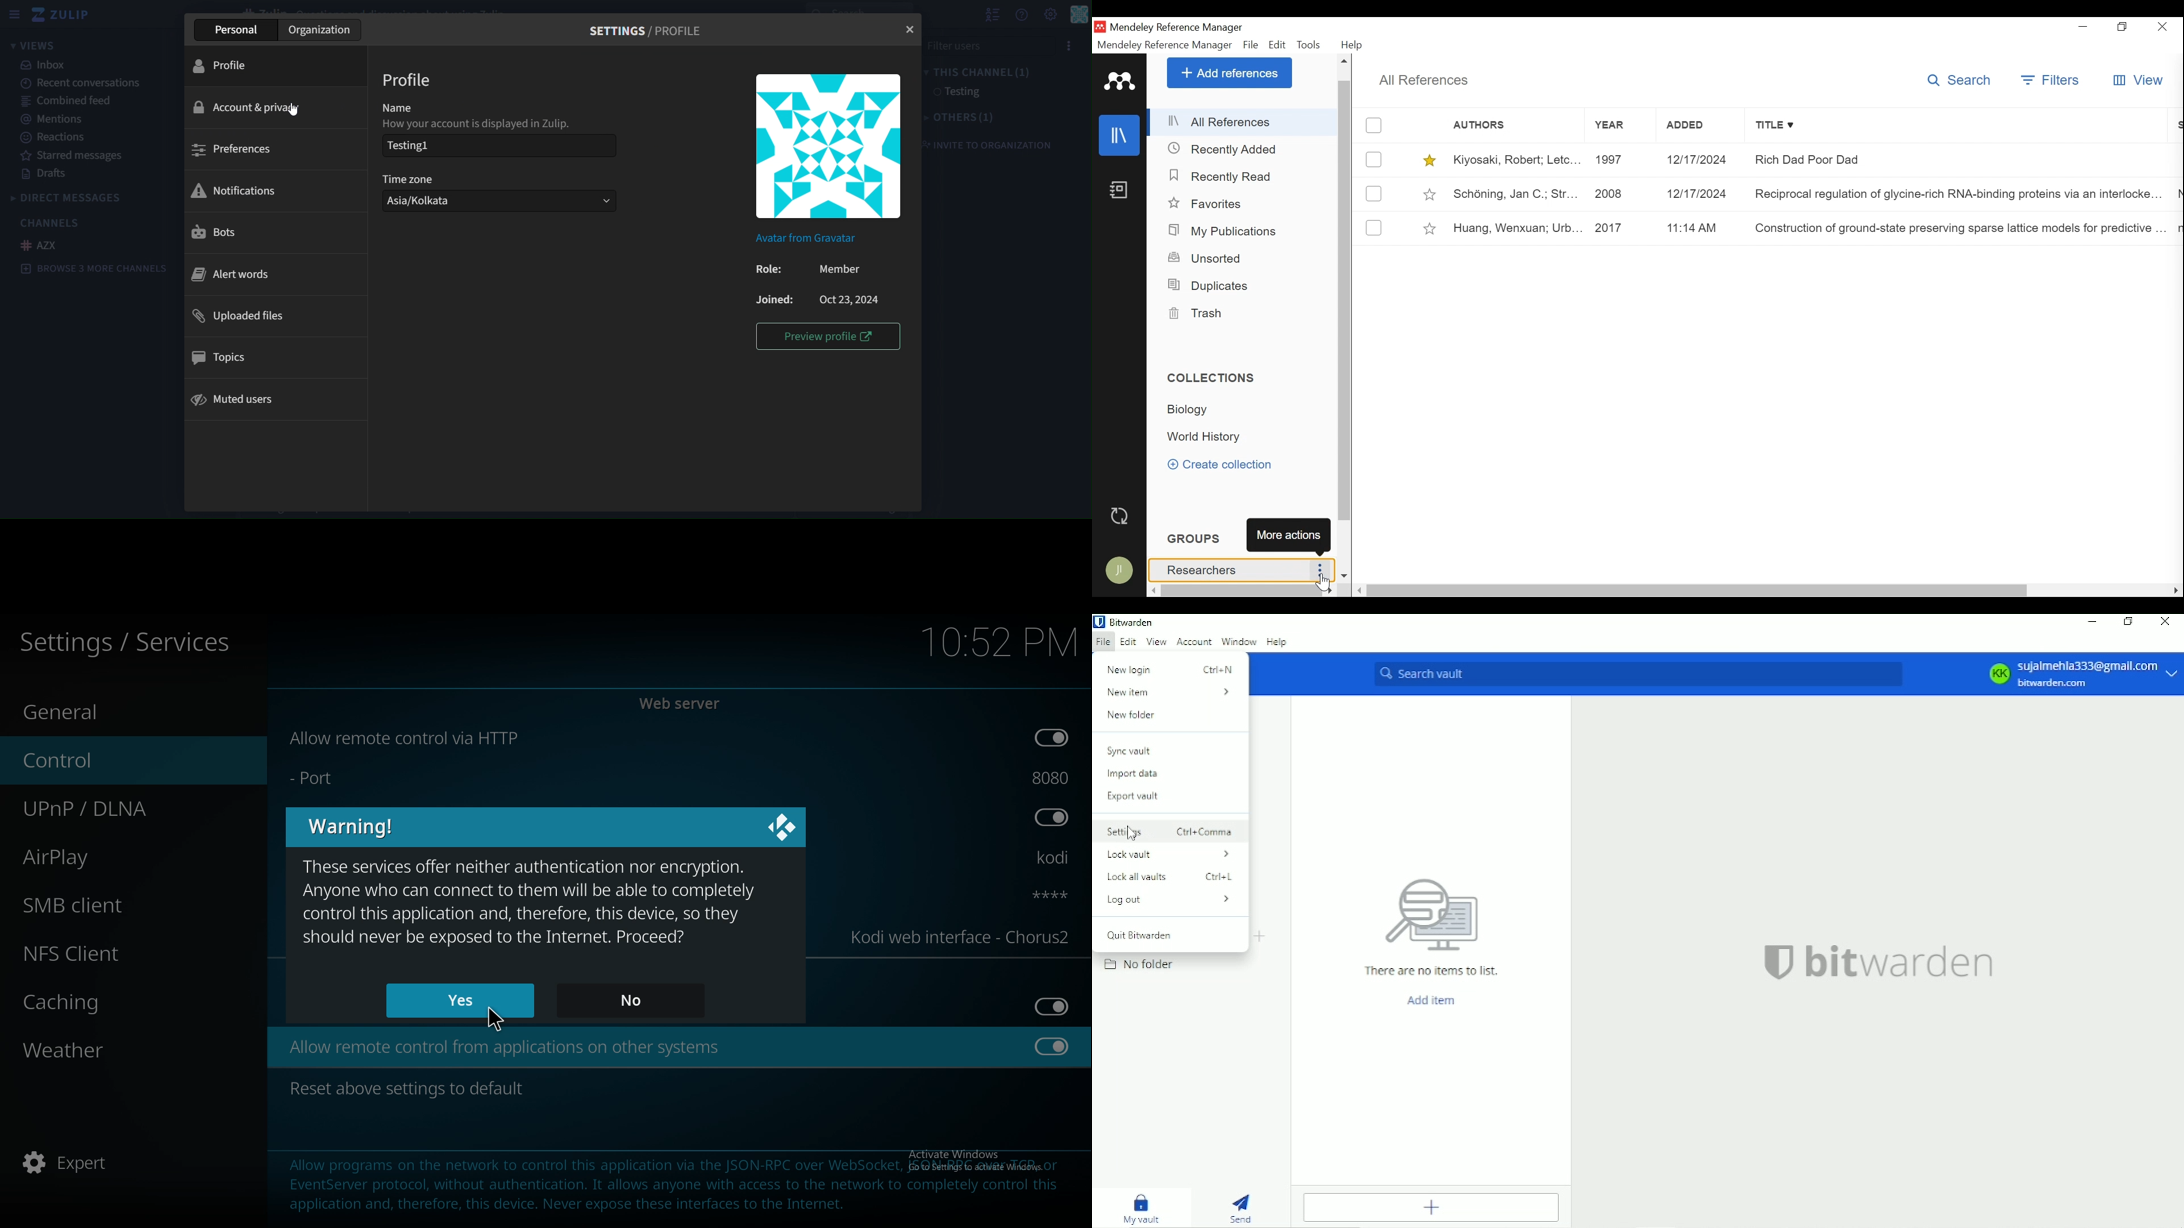  Describe the element at coordinates (1127, 642) in the screenshot. I see `Edit` at that location.